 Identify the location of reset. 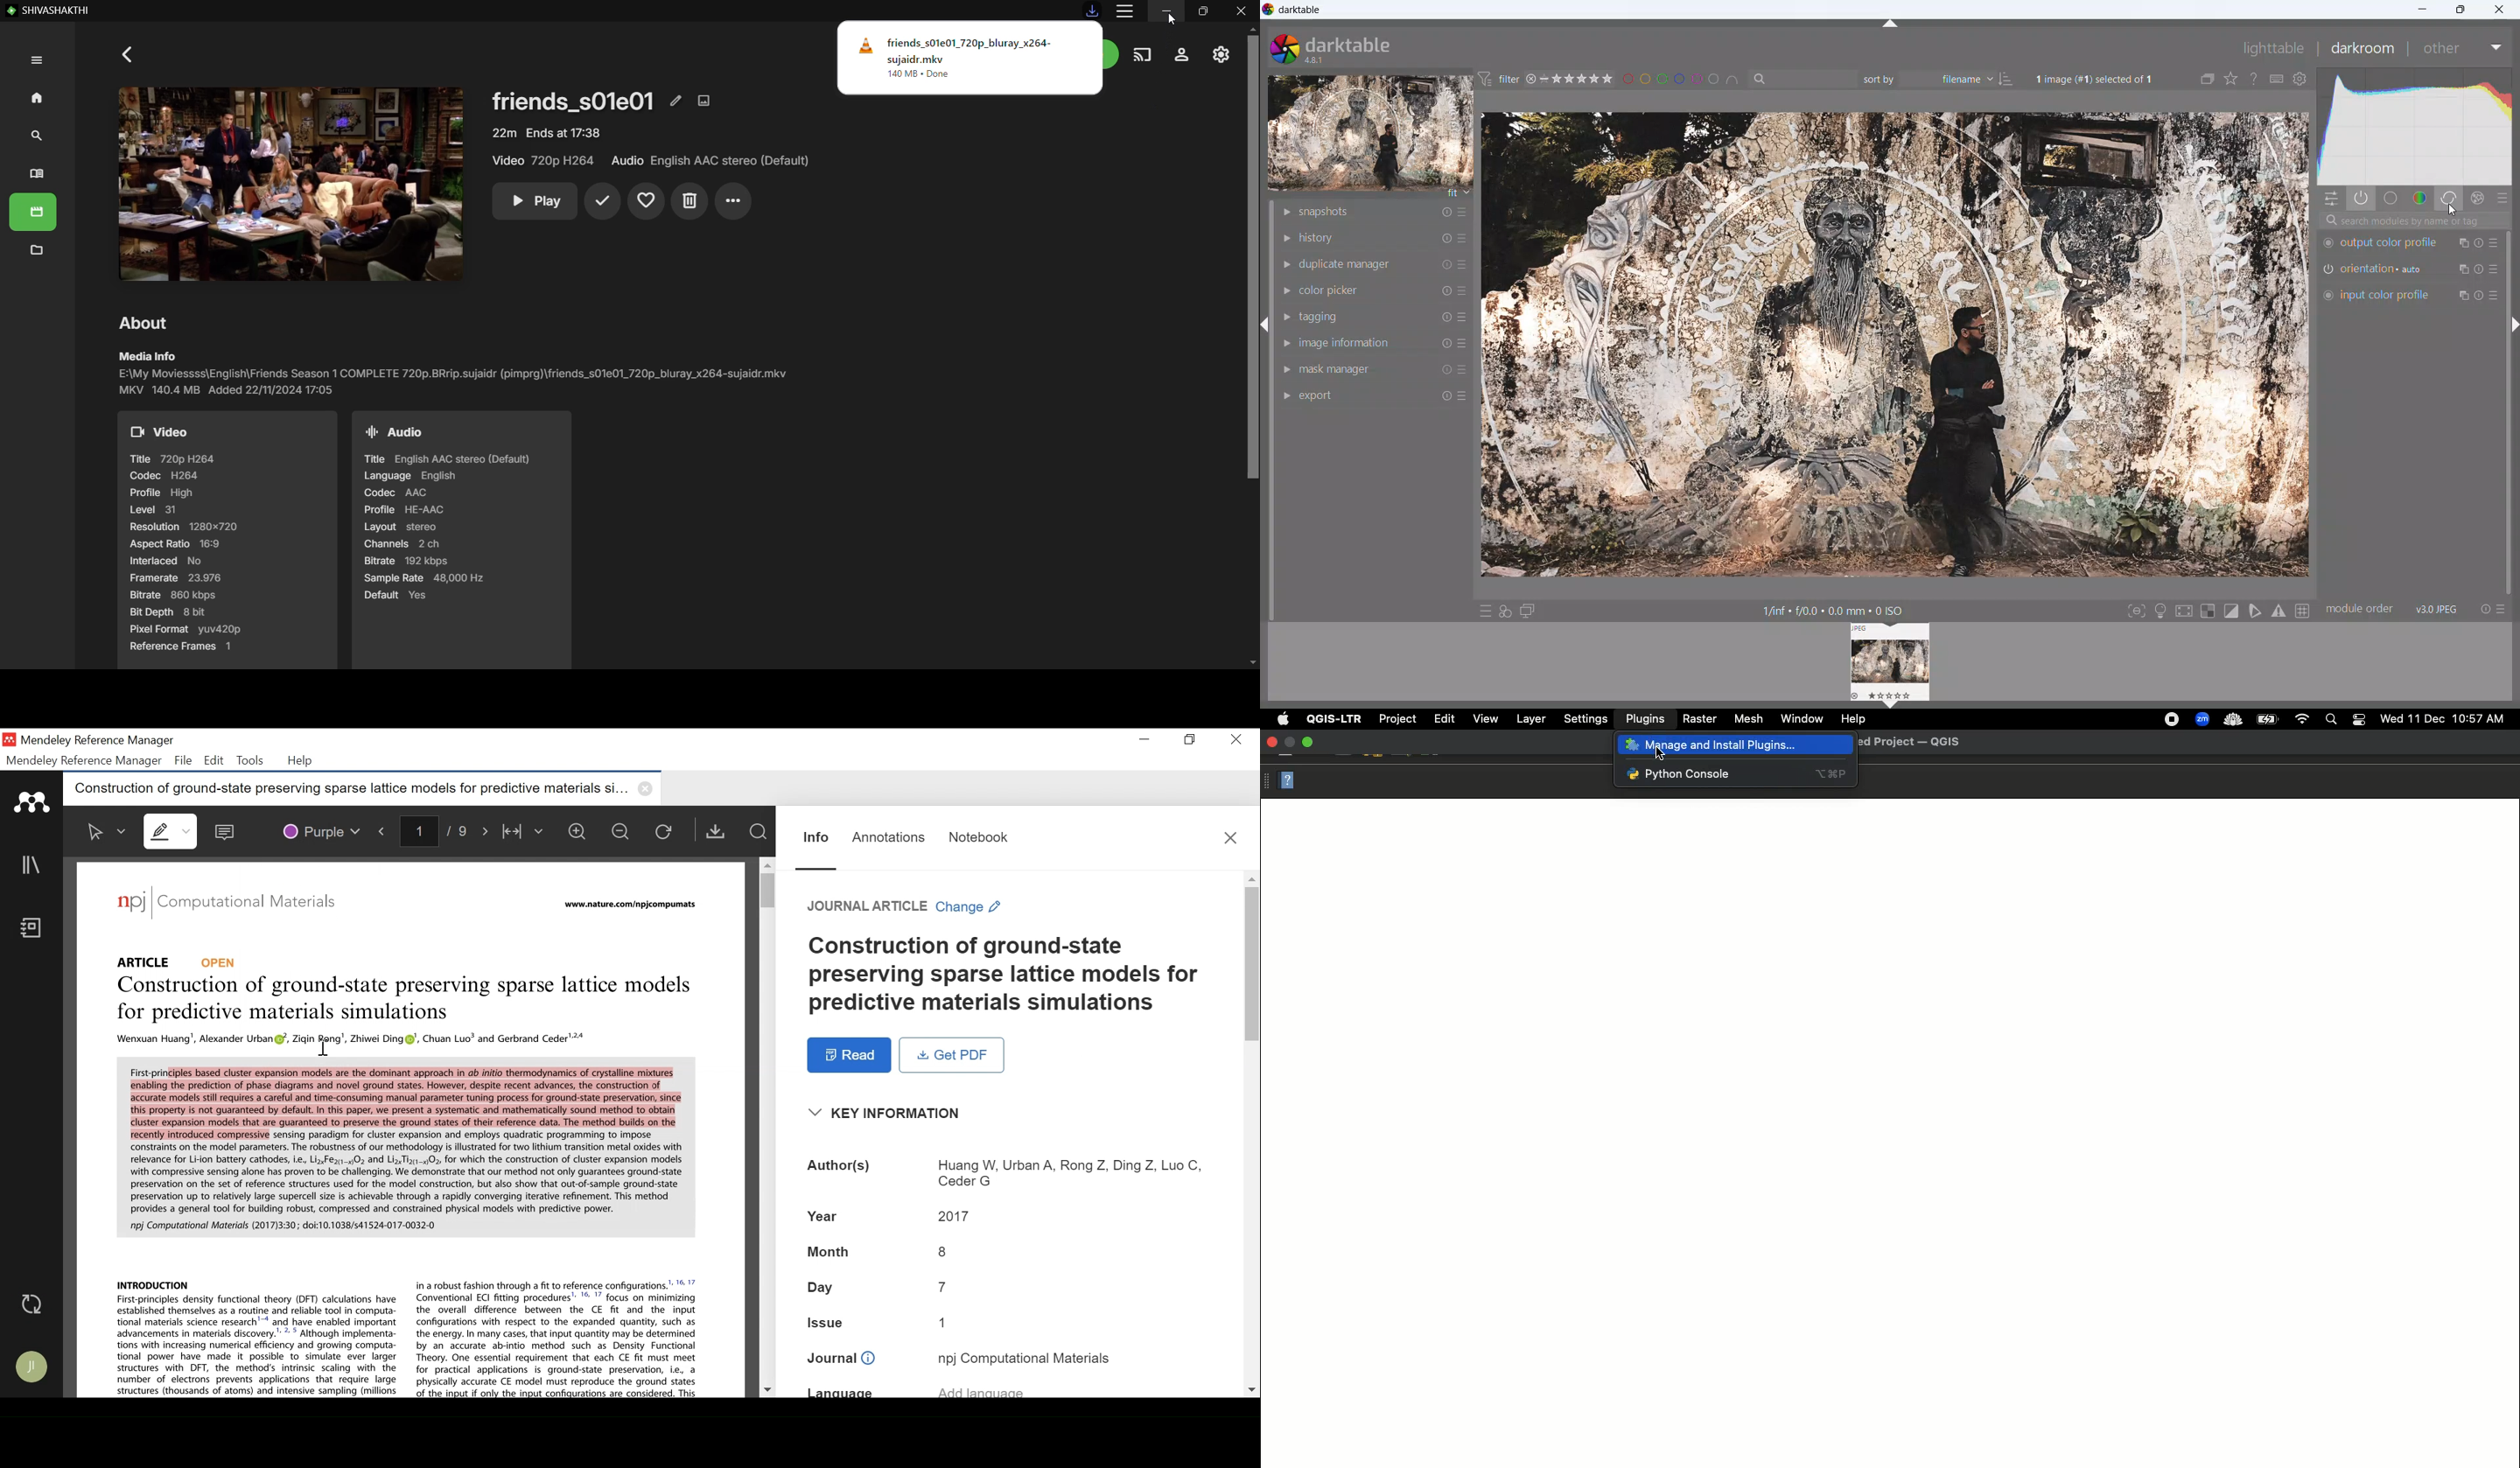
(1446, 319).